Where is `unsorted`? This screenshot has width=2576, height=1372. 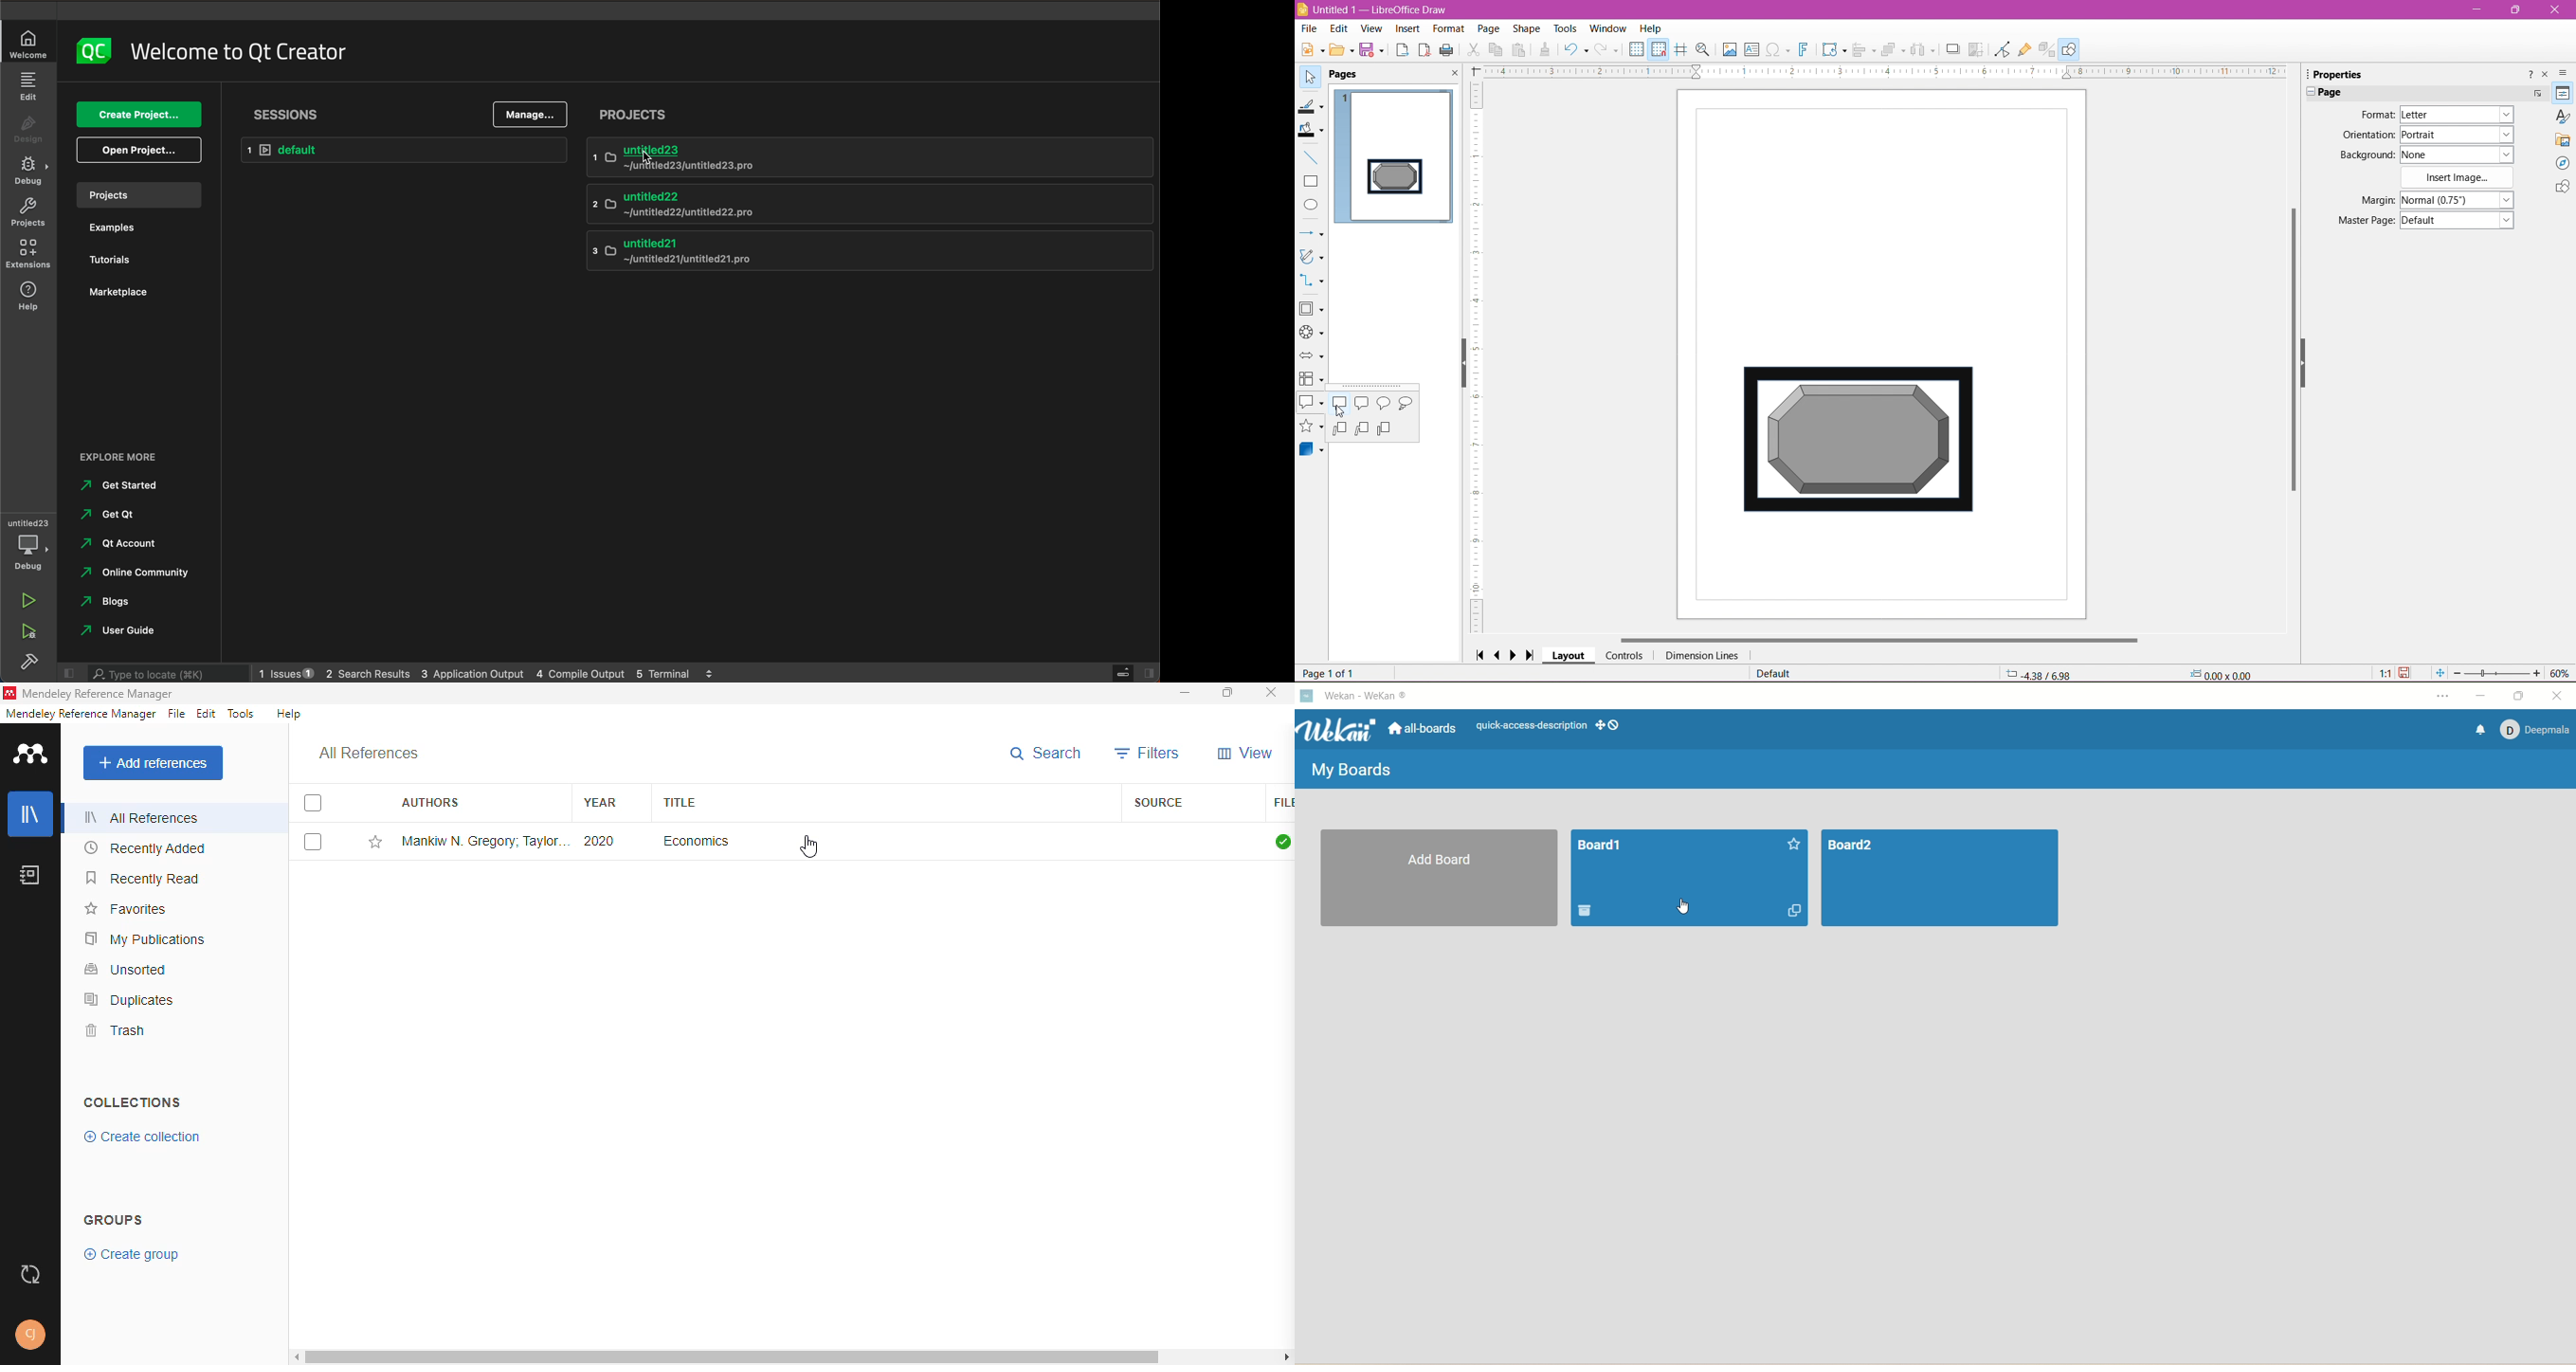 unsorted is located at coordinates (125, 969).